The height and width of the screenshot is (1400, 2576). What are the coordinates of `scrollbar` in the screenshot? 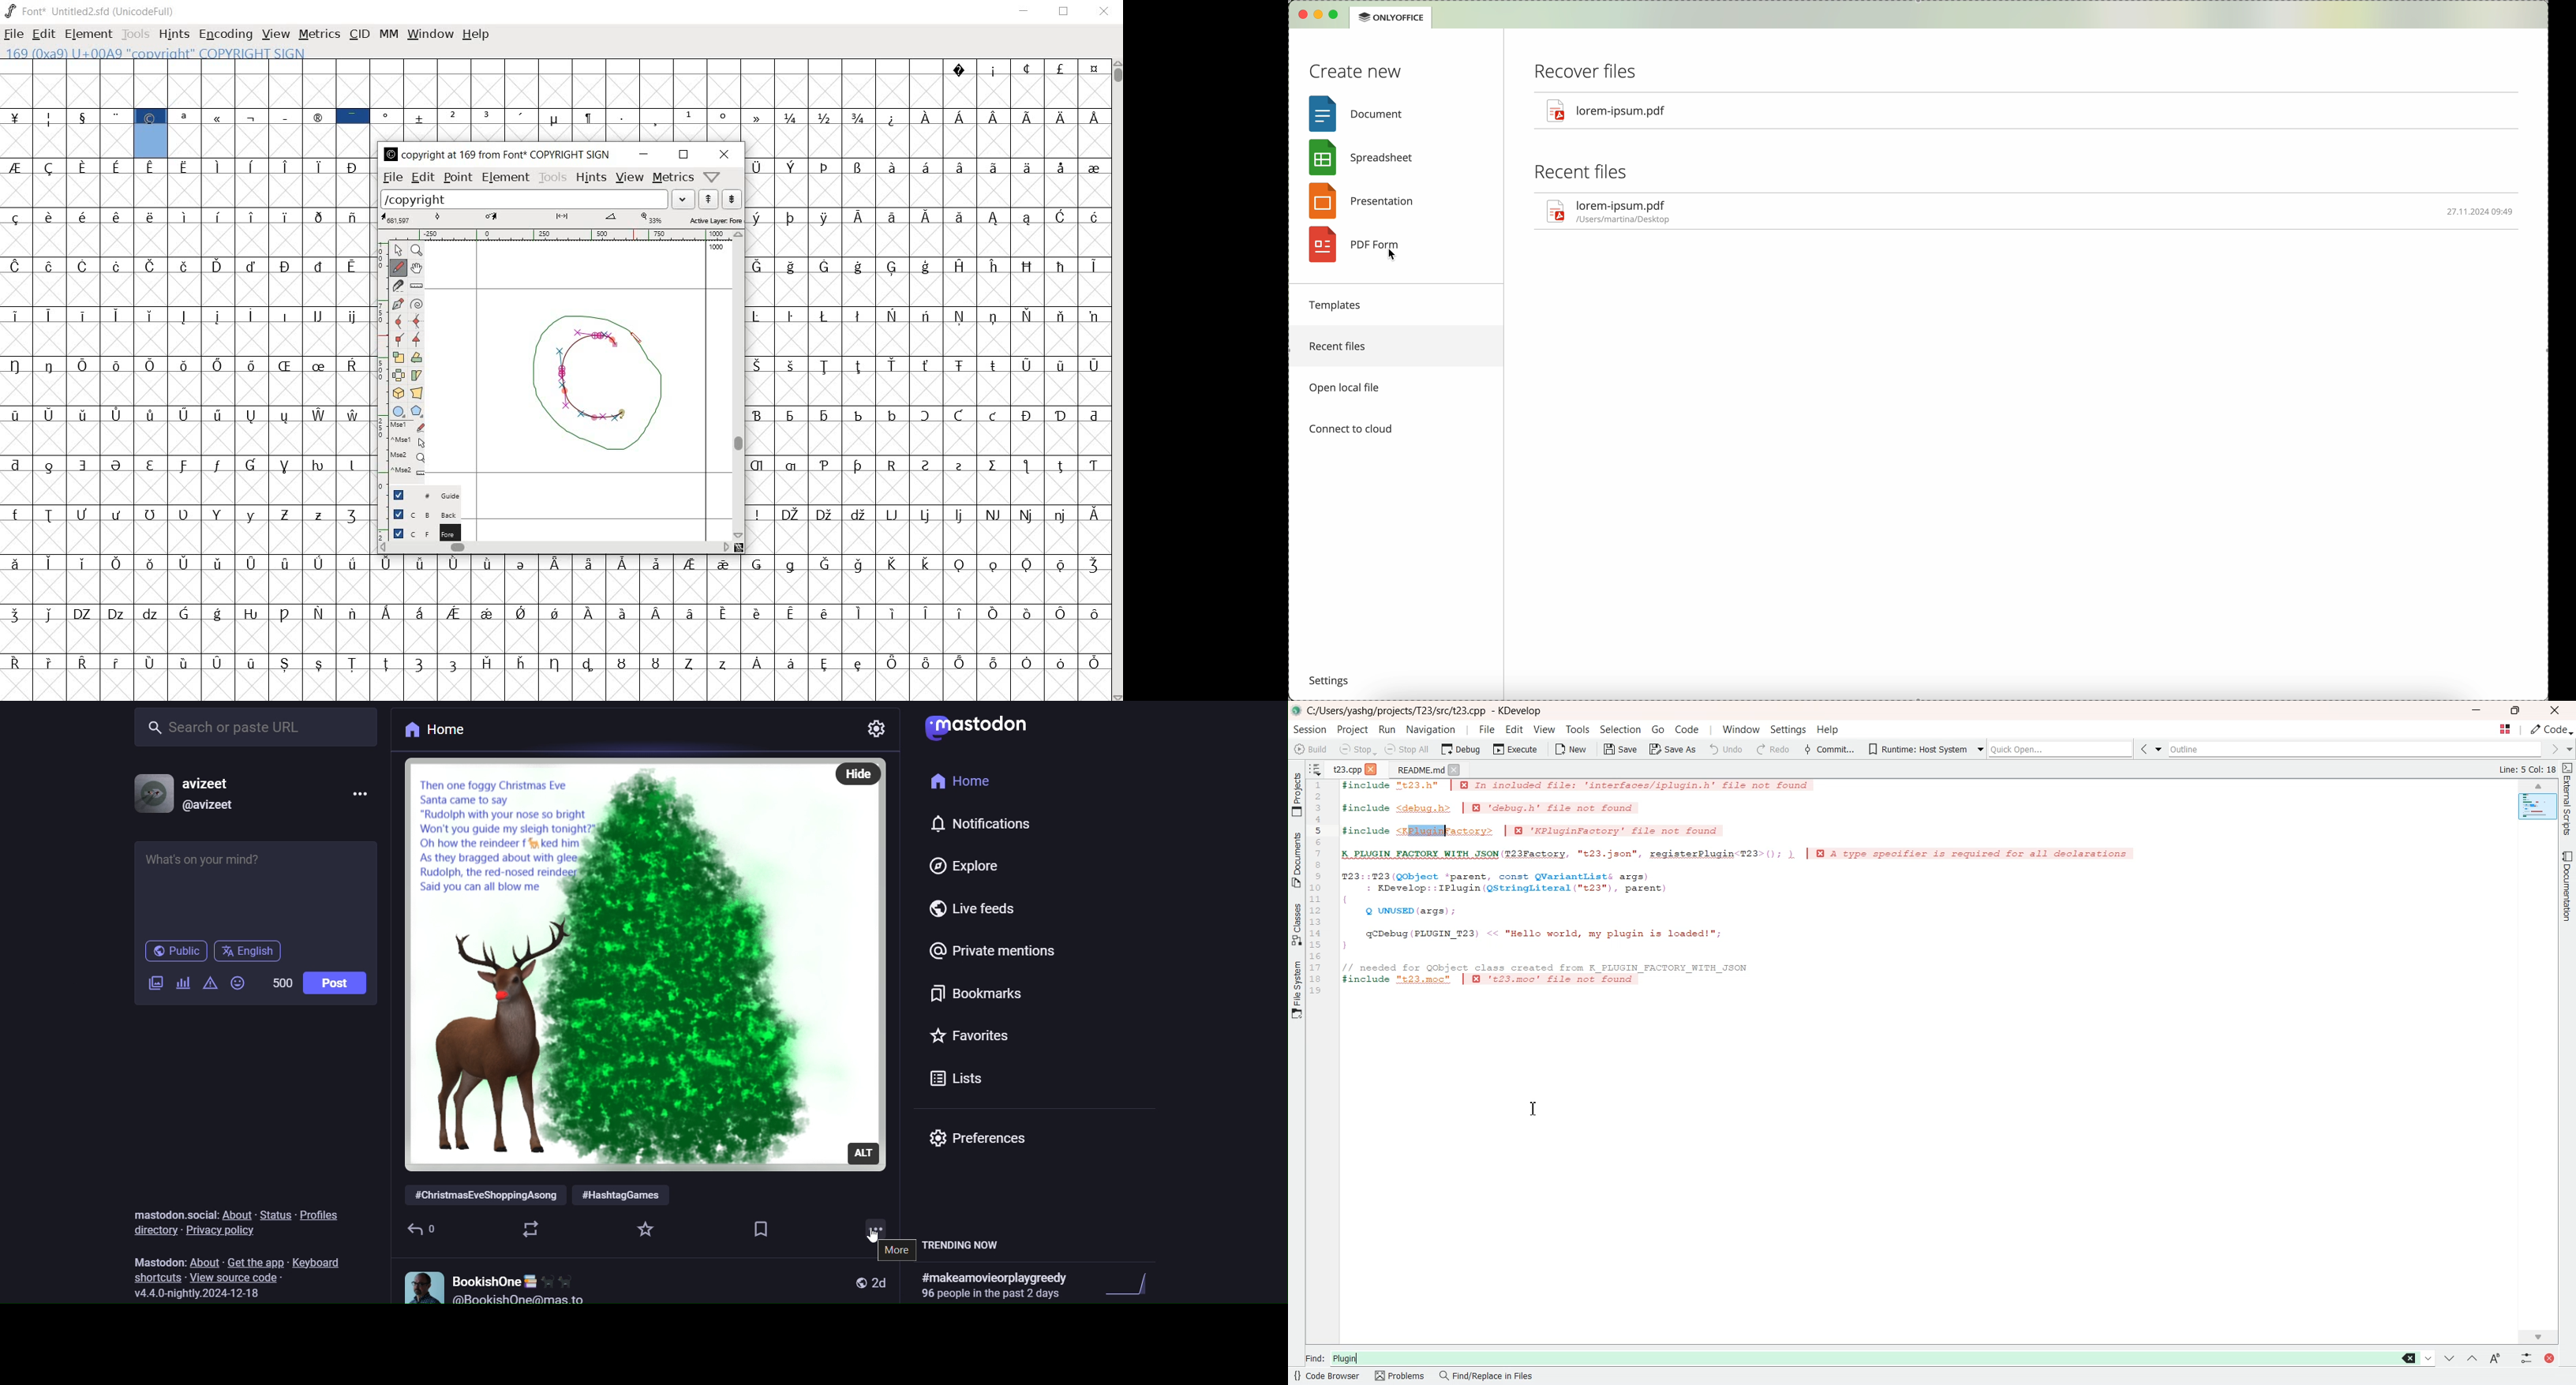 It's located at (554, 547).